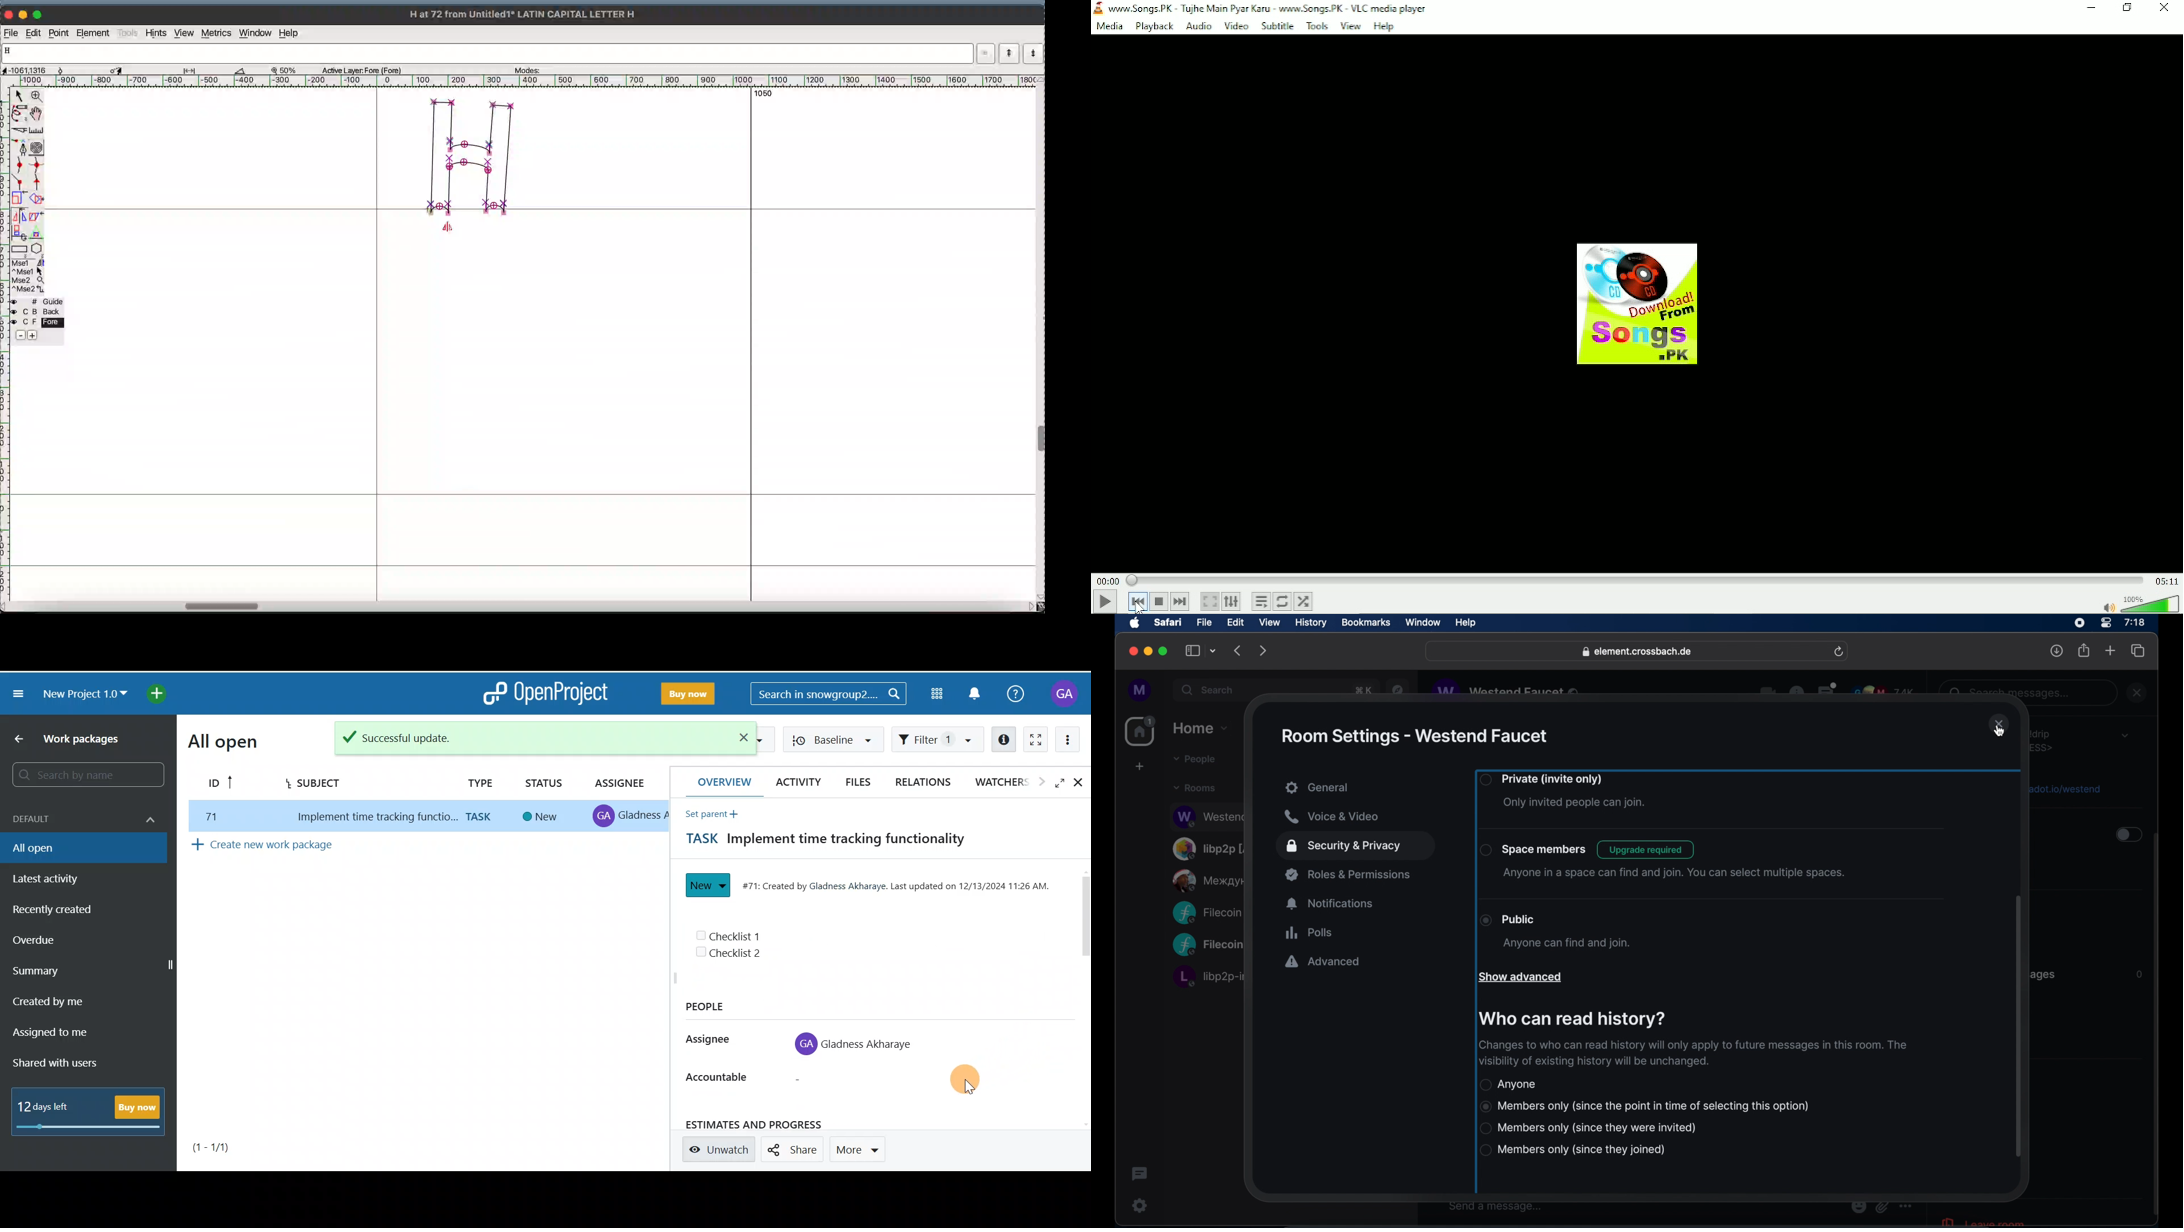 This screenshot has width=2184, height=1232. What do you see at coordinates (720, 782) in the screenshot?
I see `Overview` at bounding box center [720, 782].